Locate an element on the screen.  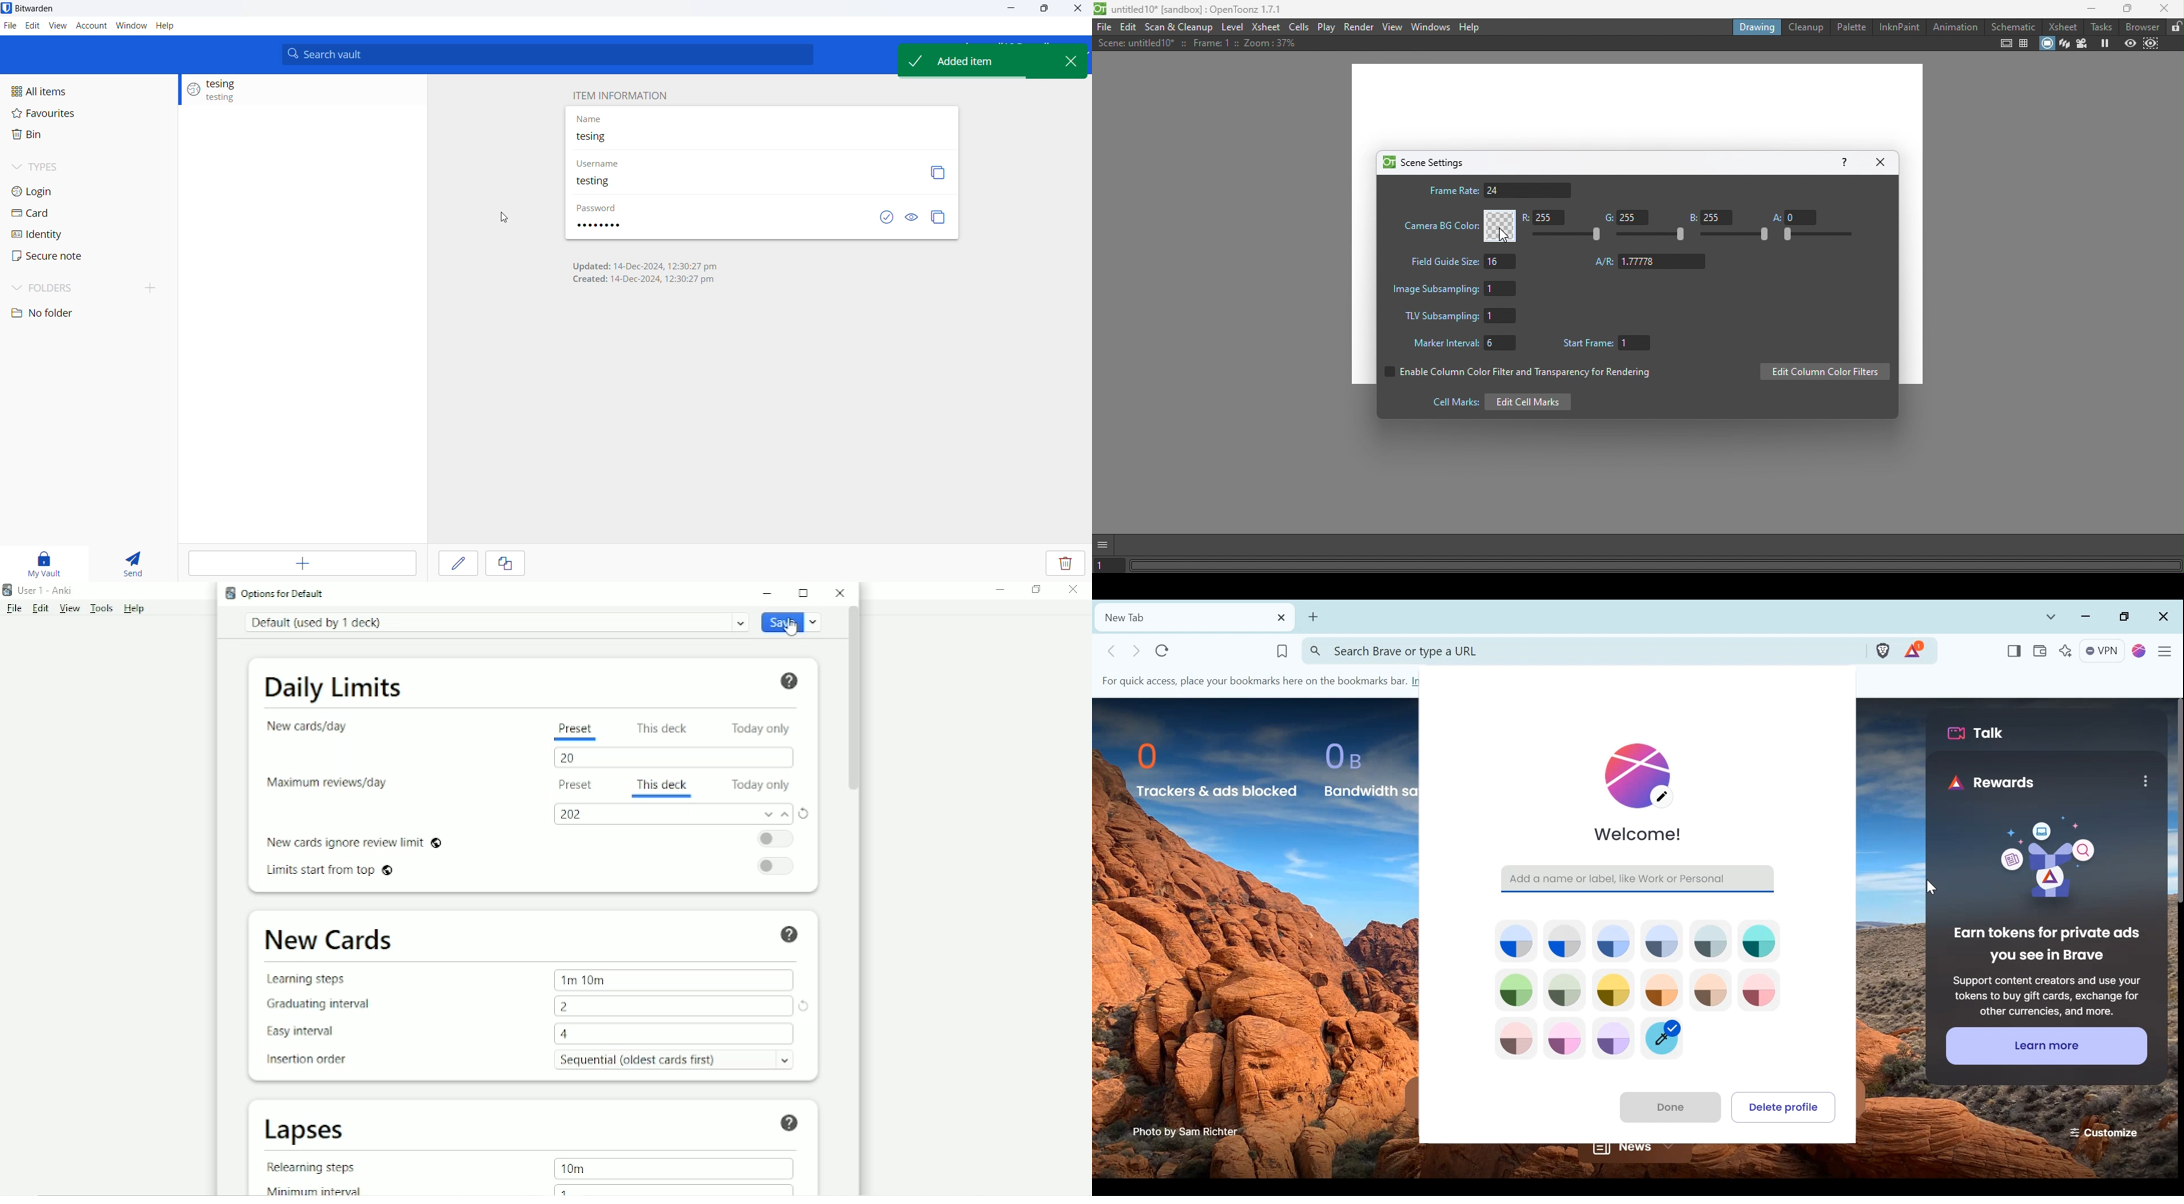
Today only is located at coordinates (762, 785).